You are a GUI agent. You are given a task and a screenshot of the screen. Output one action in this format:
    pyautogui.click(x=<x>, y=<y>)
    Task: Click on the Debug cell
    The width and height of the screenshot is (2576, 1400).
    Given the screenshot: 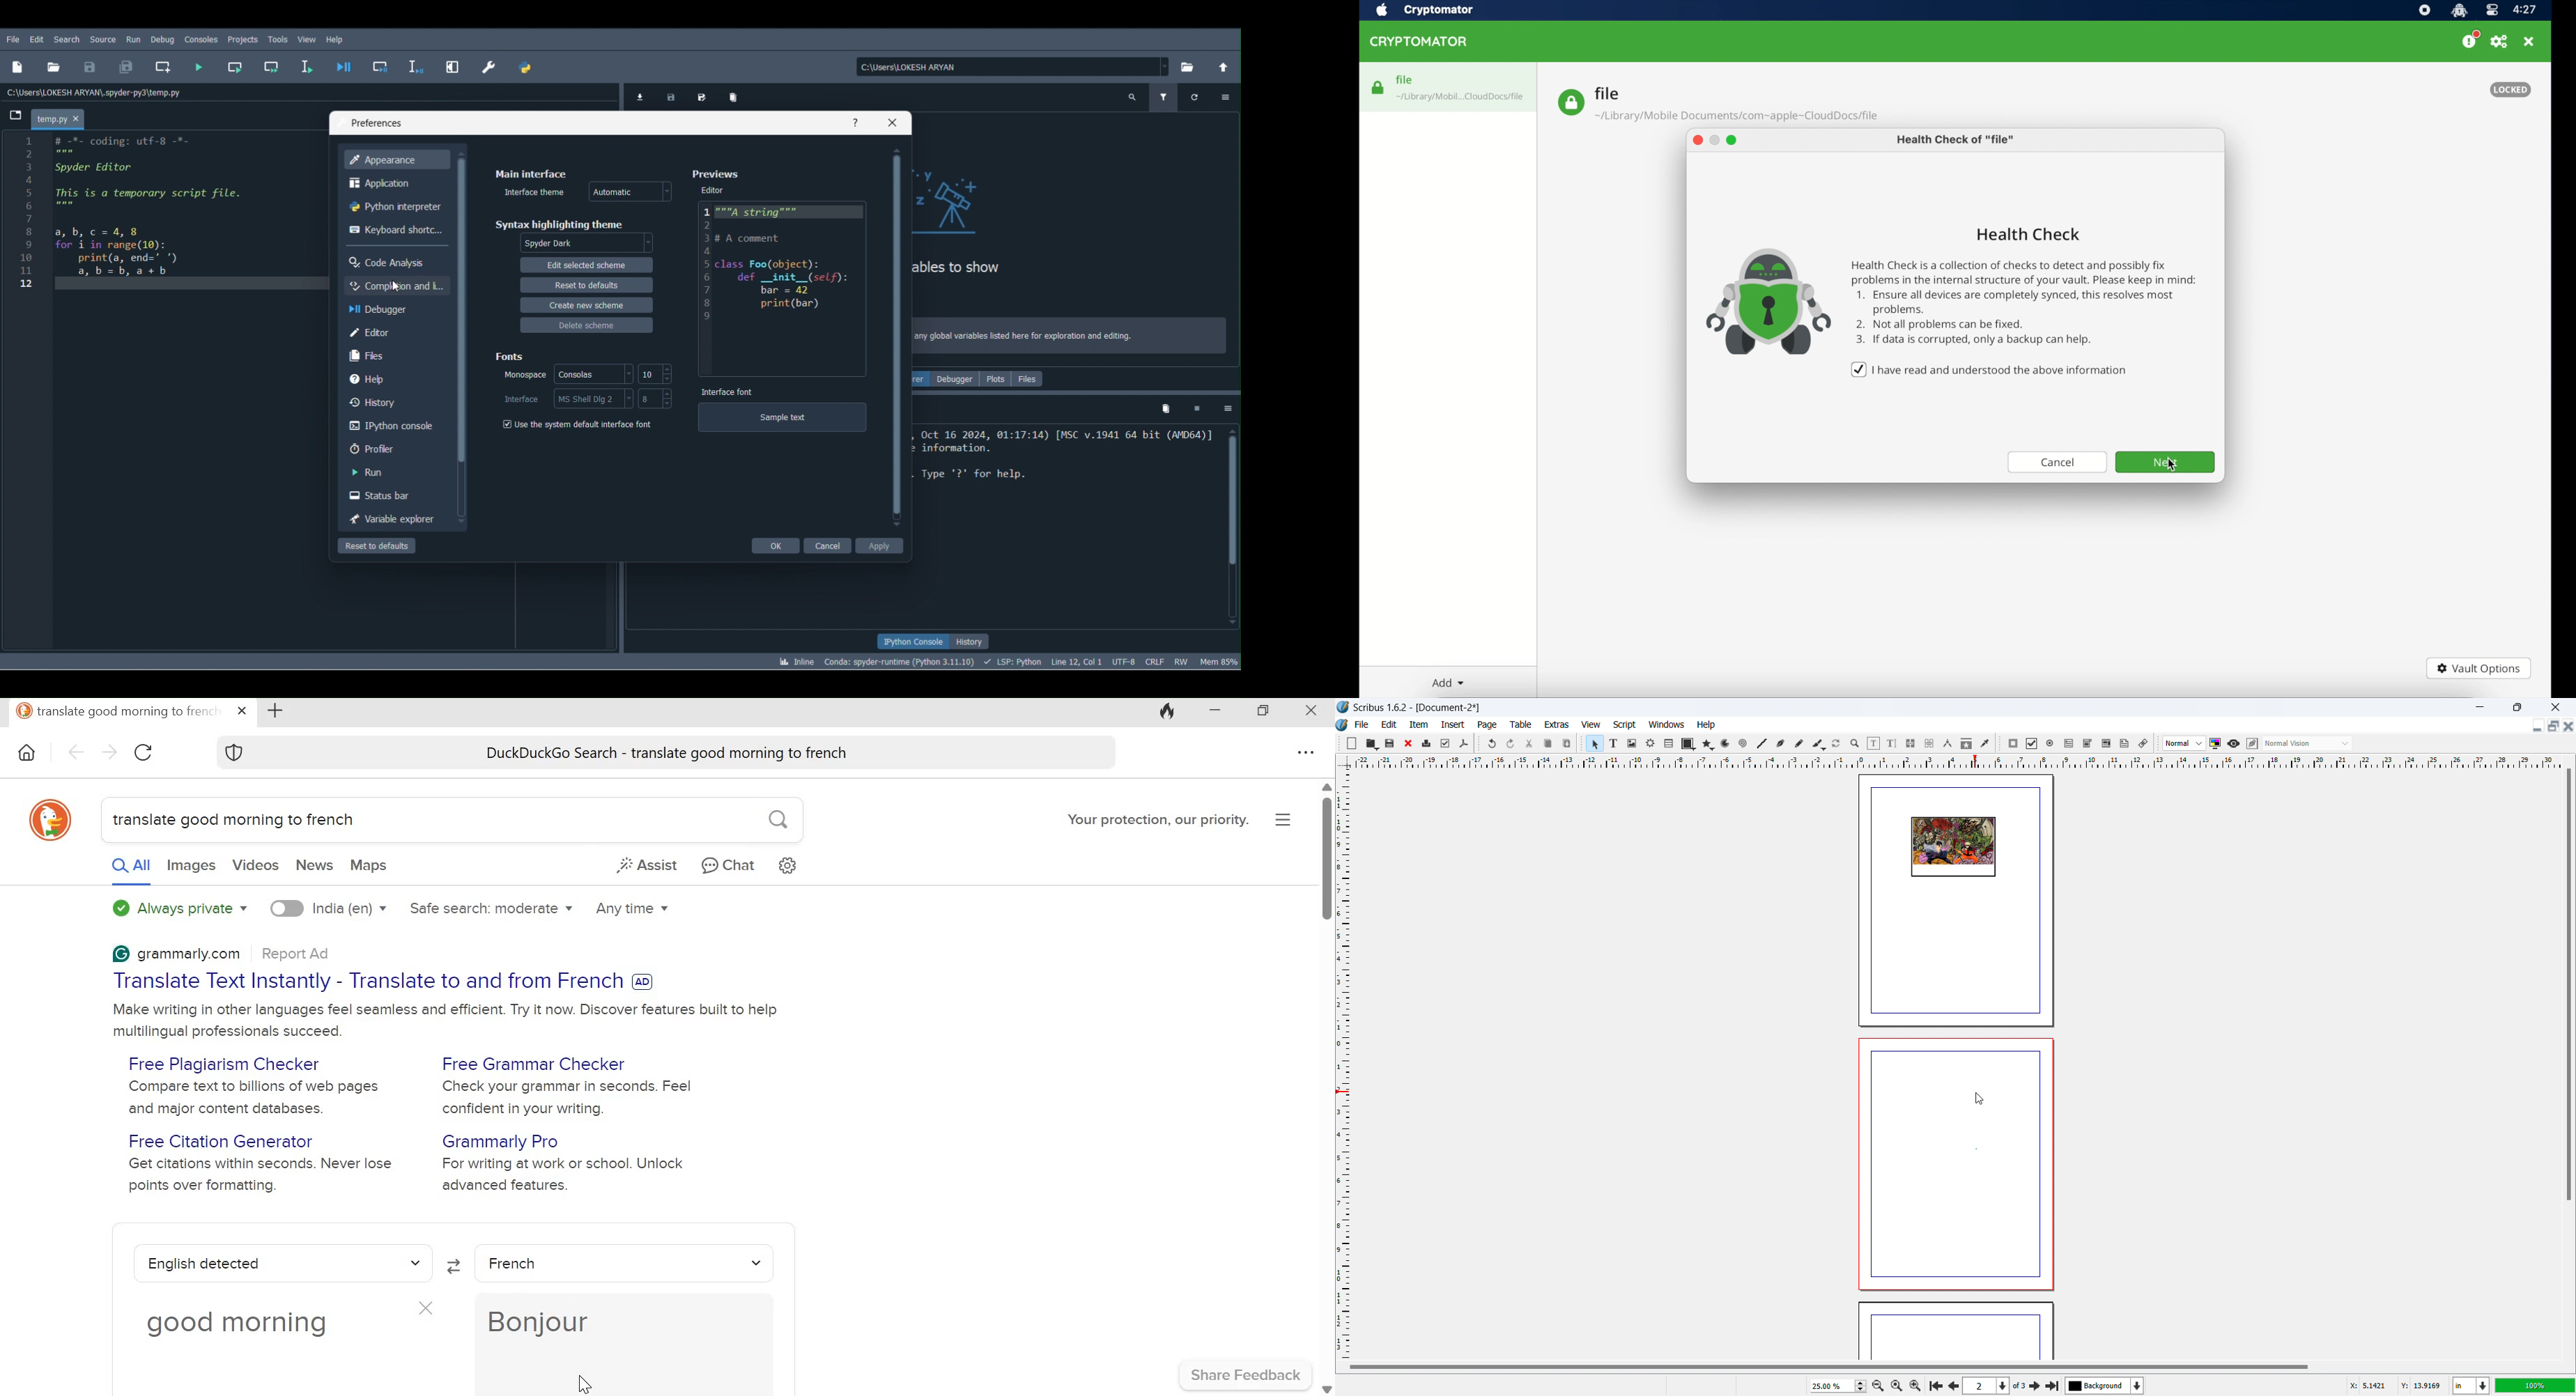 What is the action you would take?
    pyautogui.click(x=387, y=69)
    